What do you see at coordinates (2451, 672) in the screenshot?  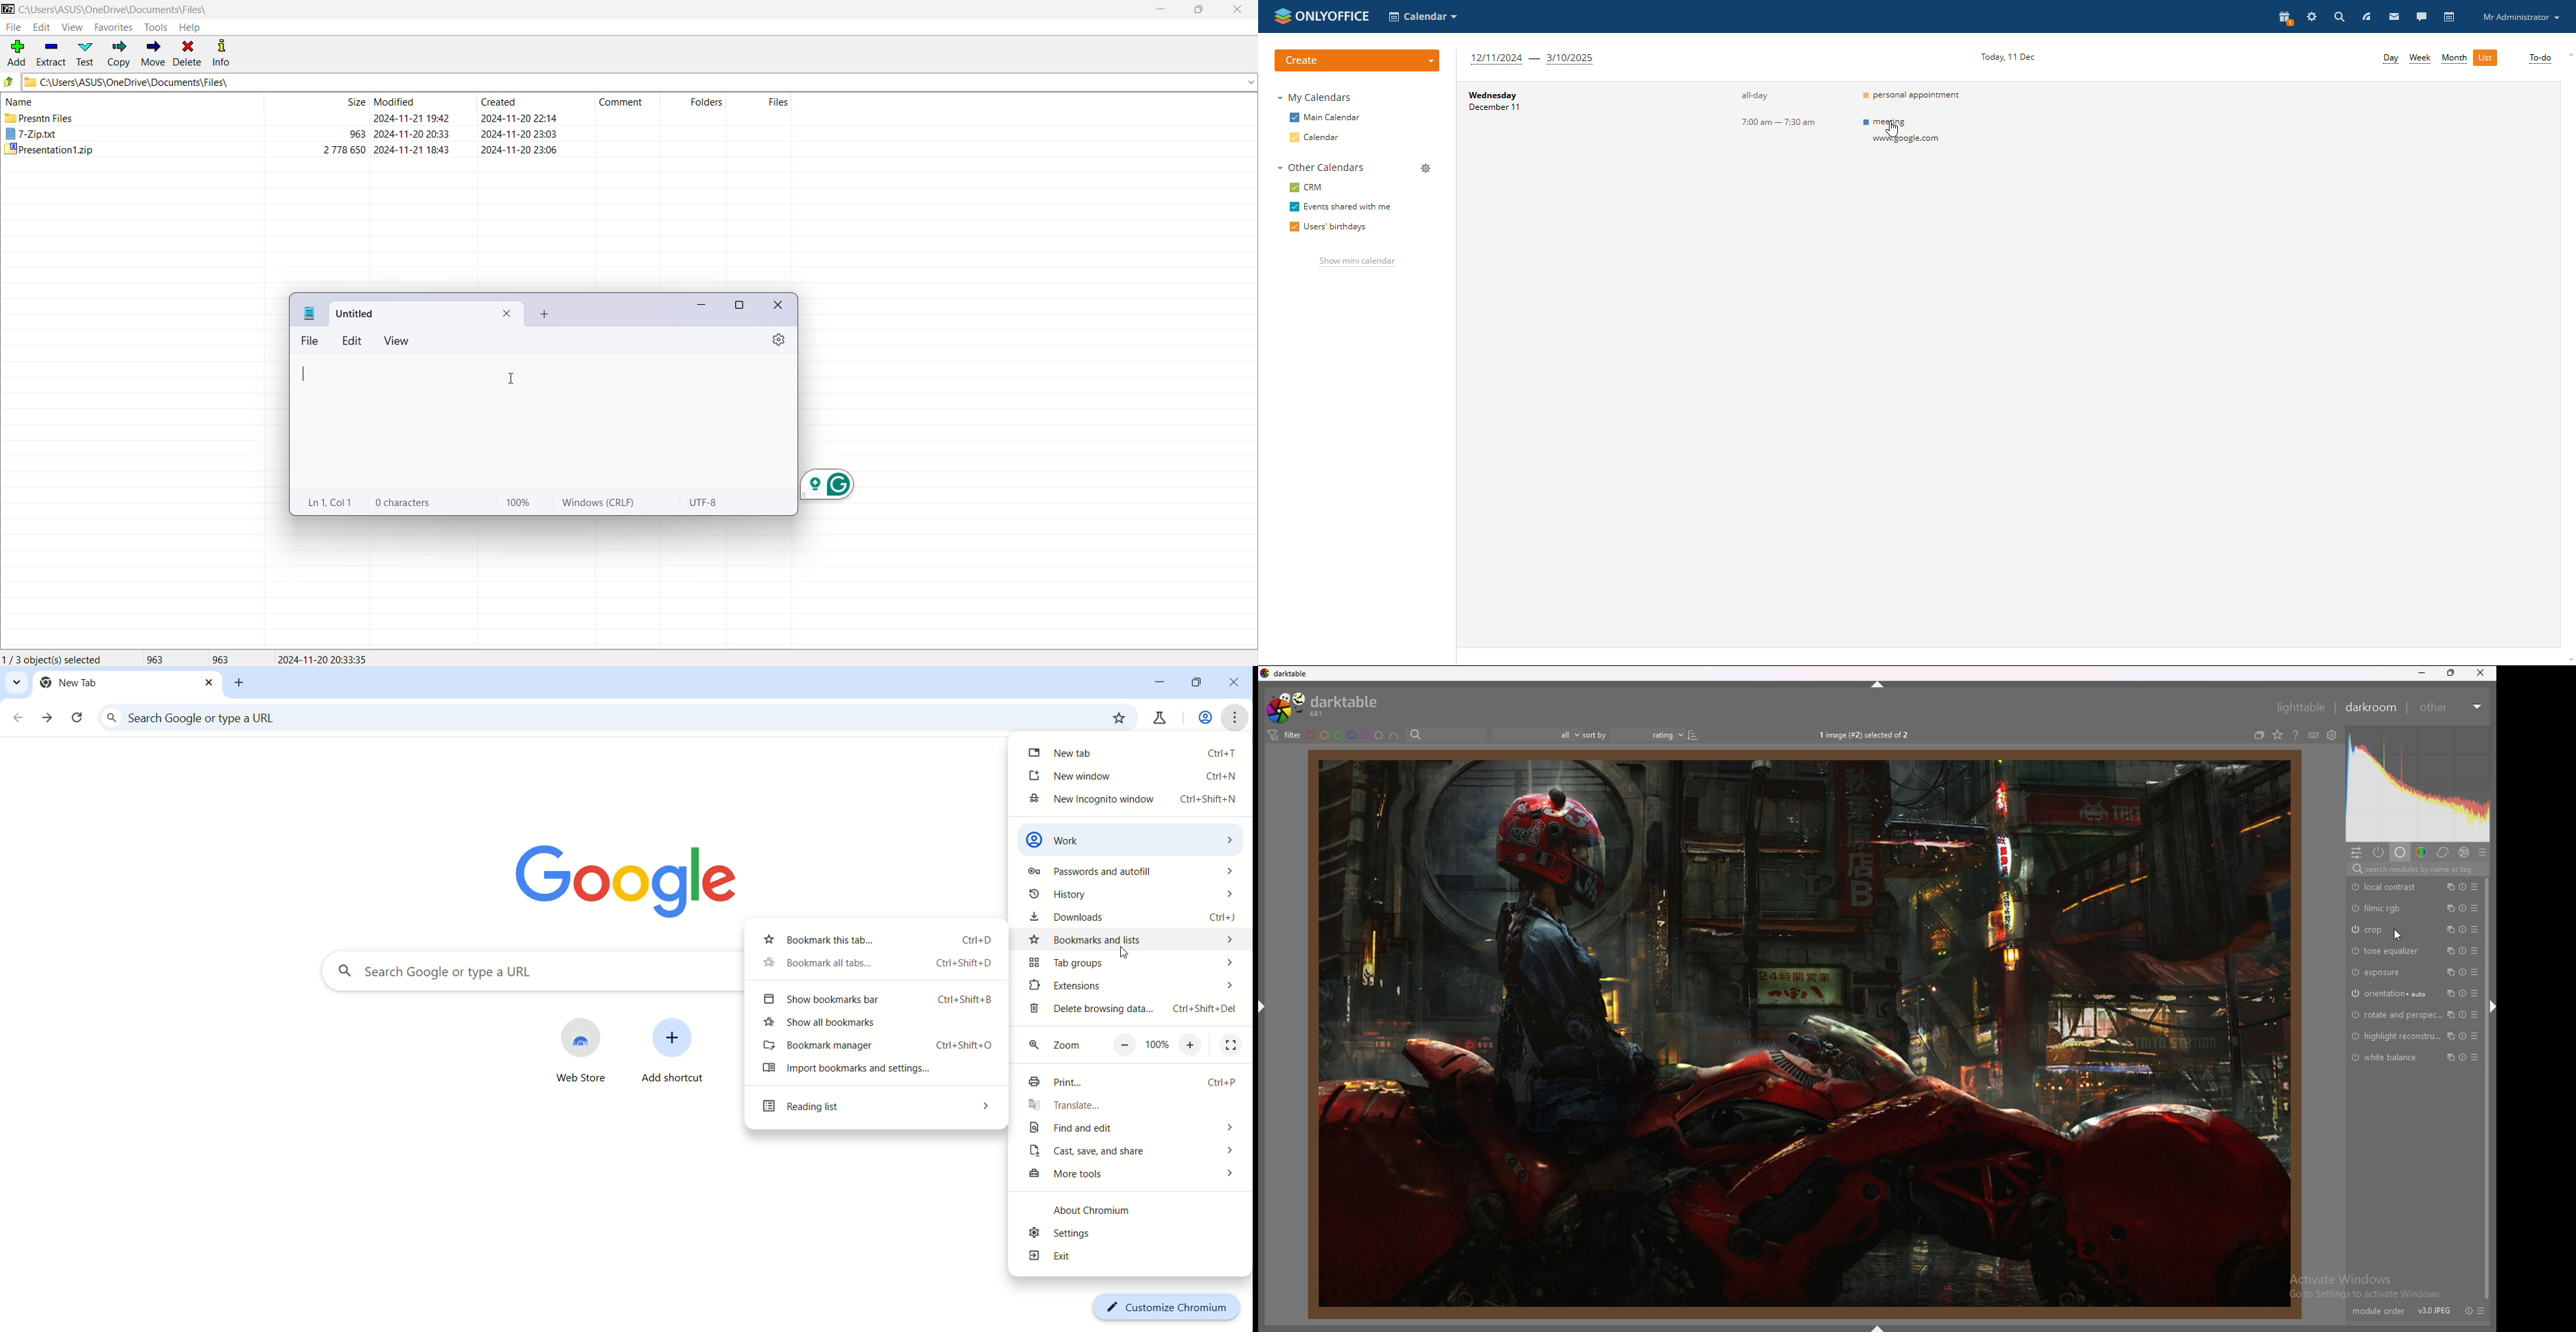 I see `resize` at bounding box center [2451, 672].